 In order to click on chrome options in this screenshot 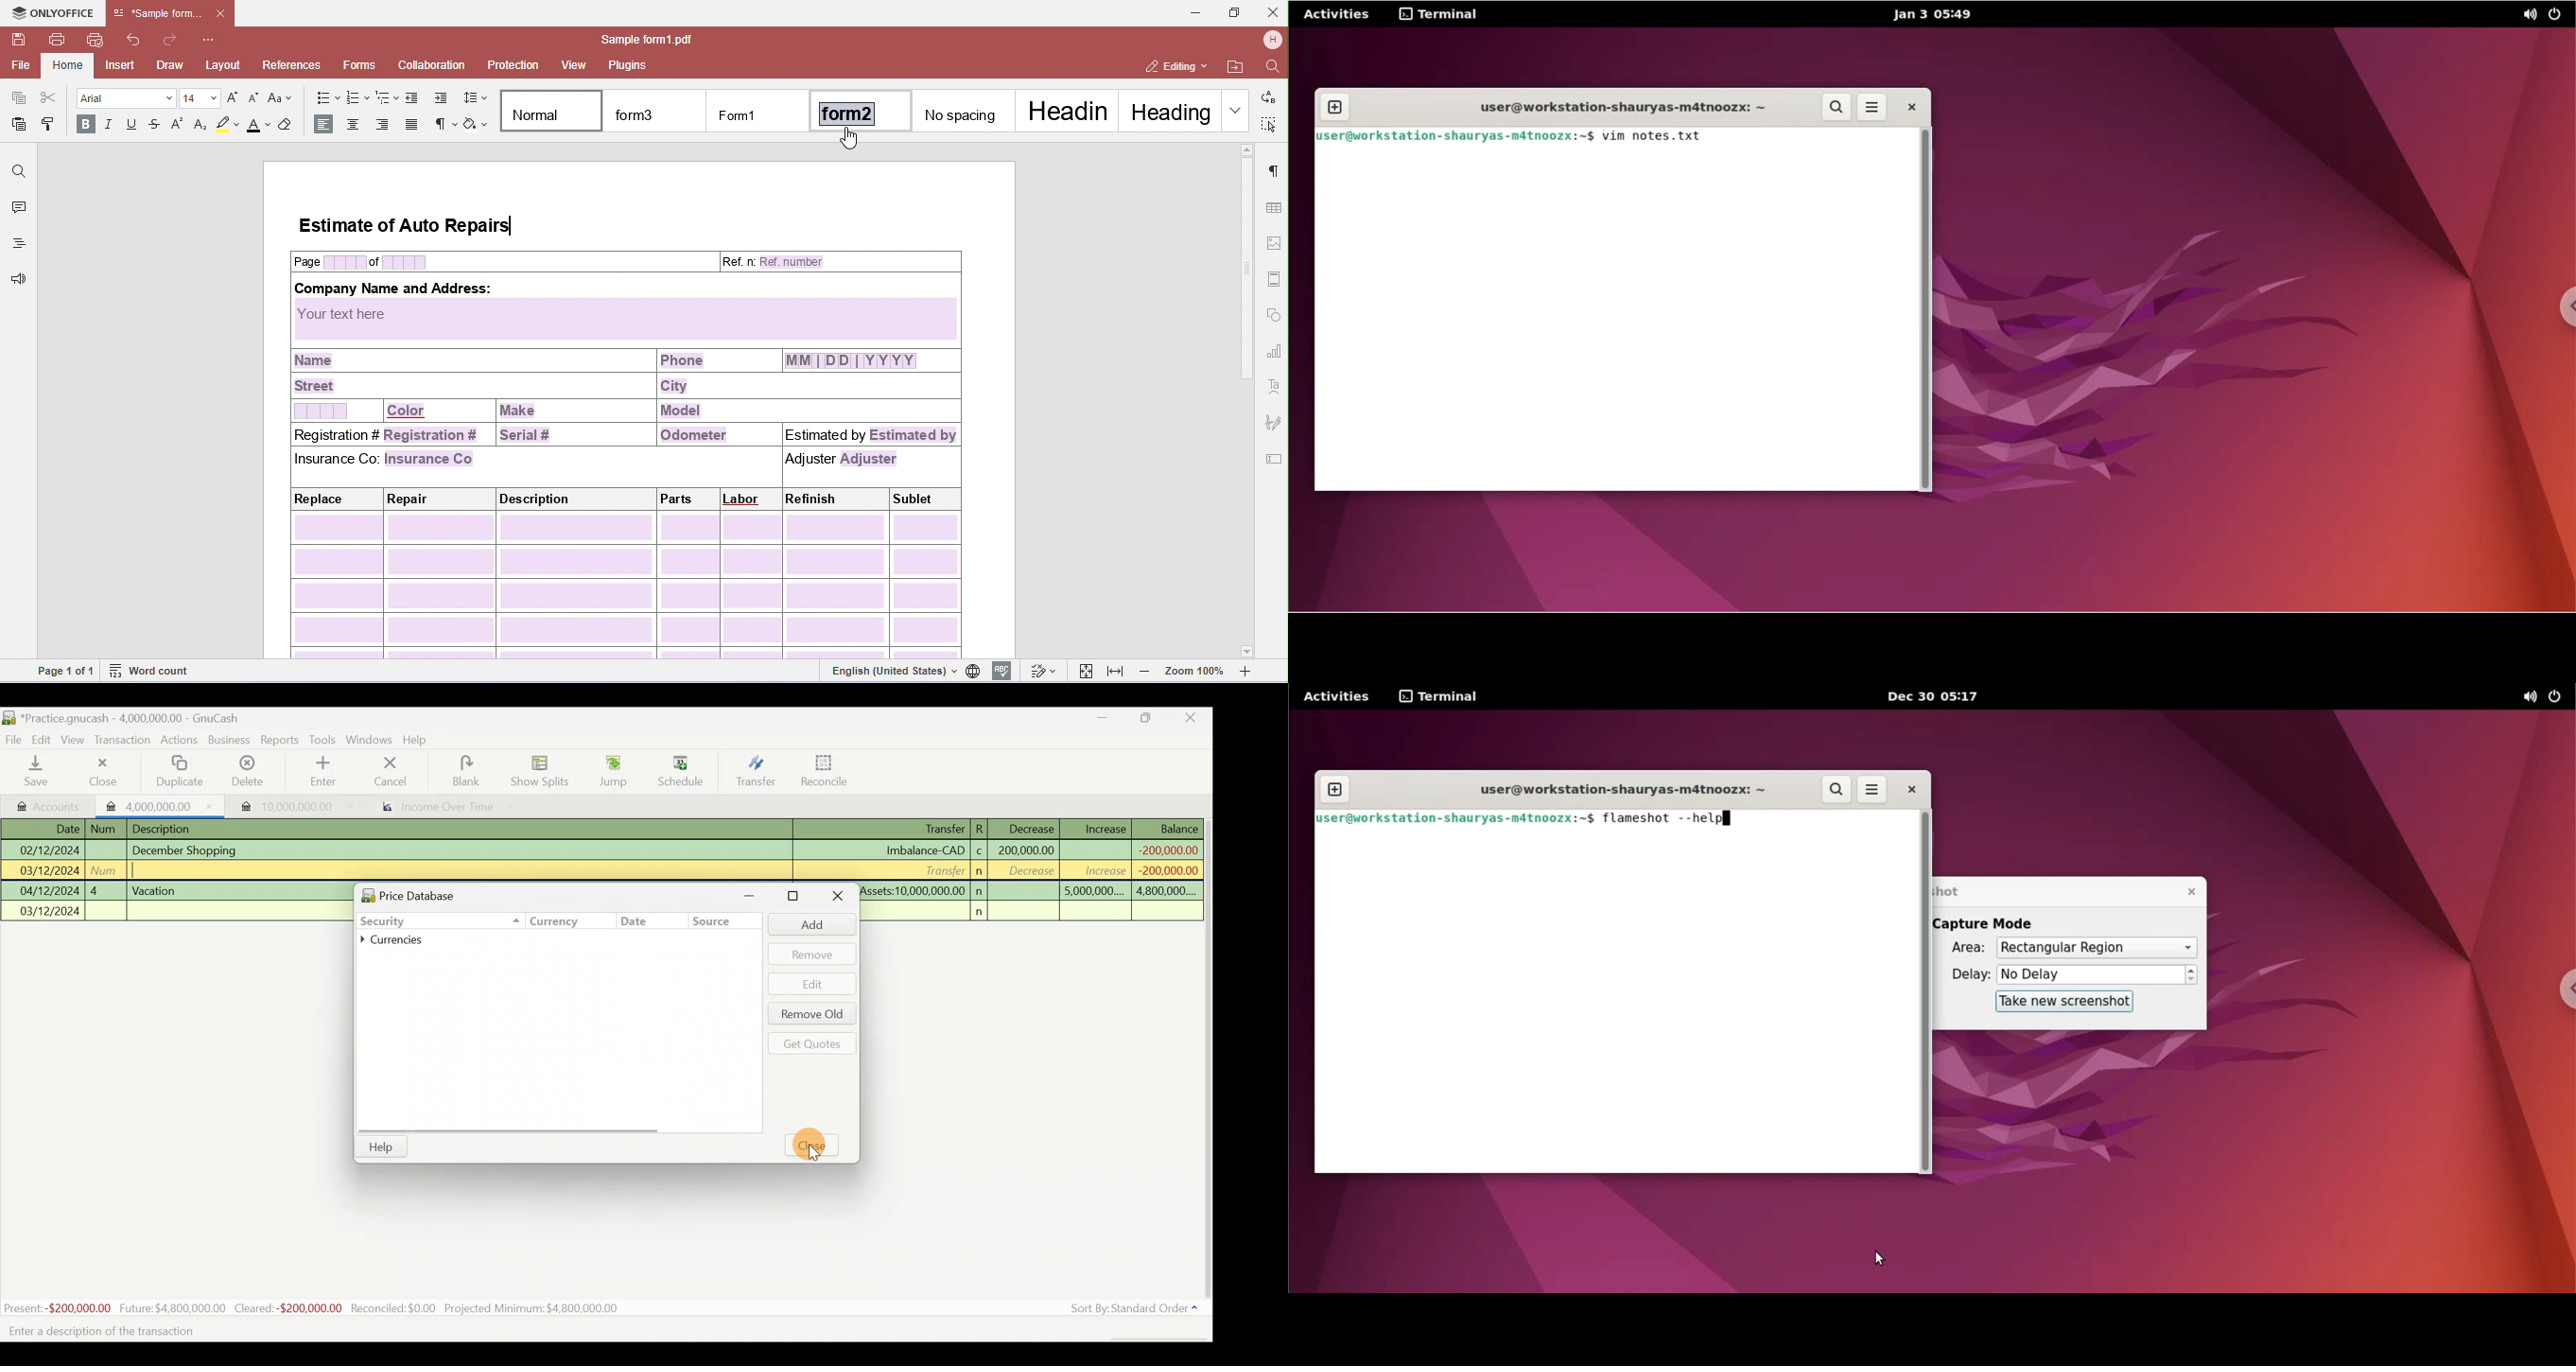, I will do `click(2563, 310)`.